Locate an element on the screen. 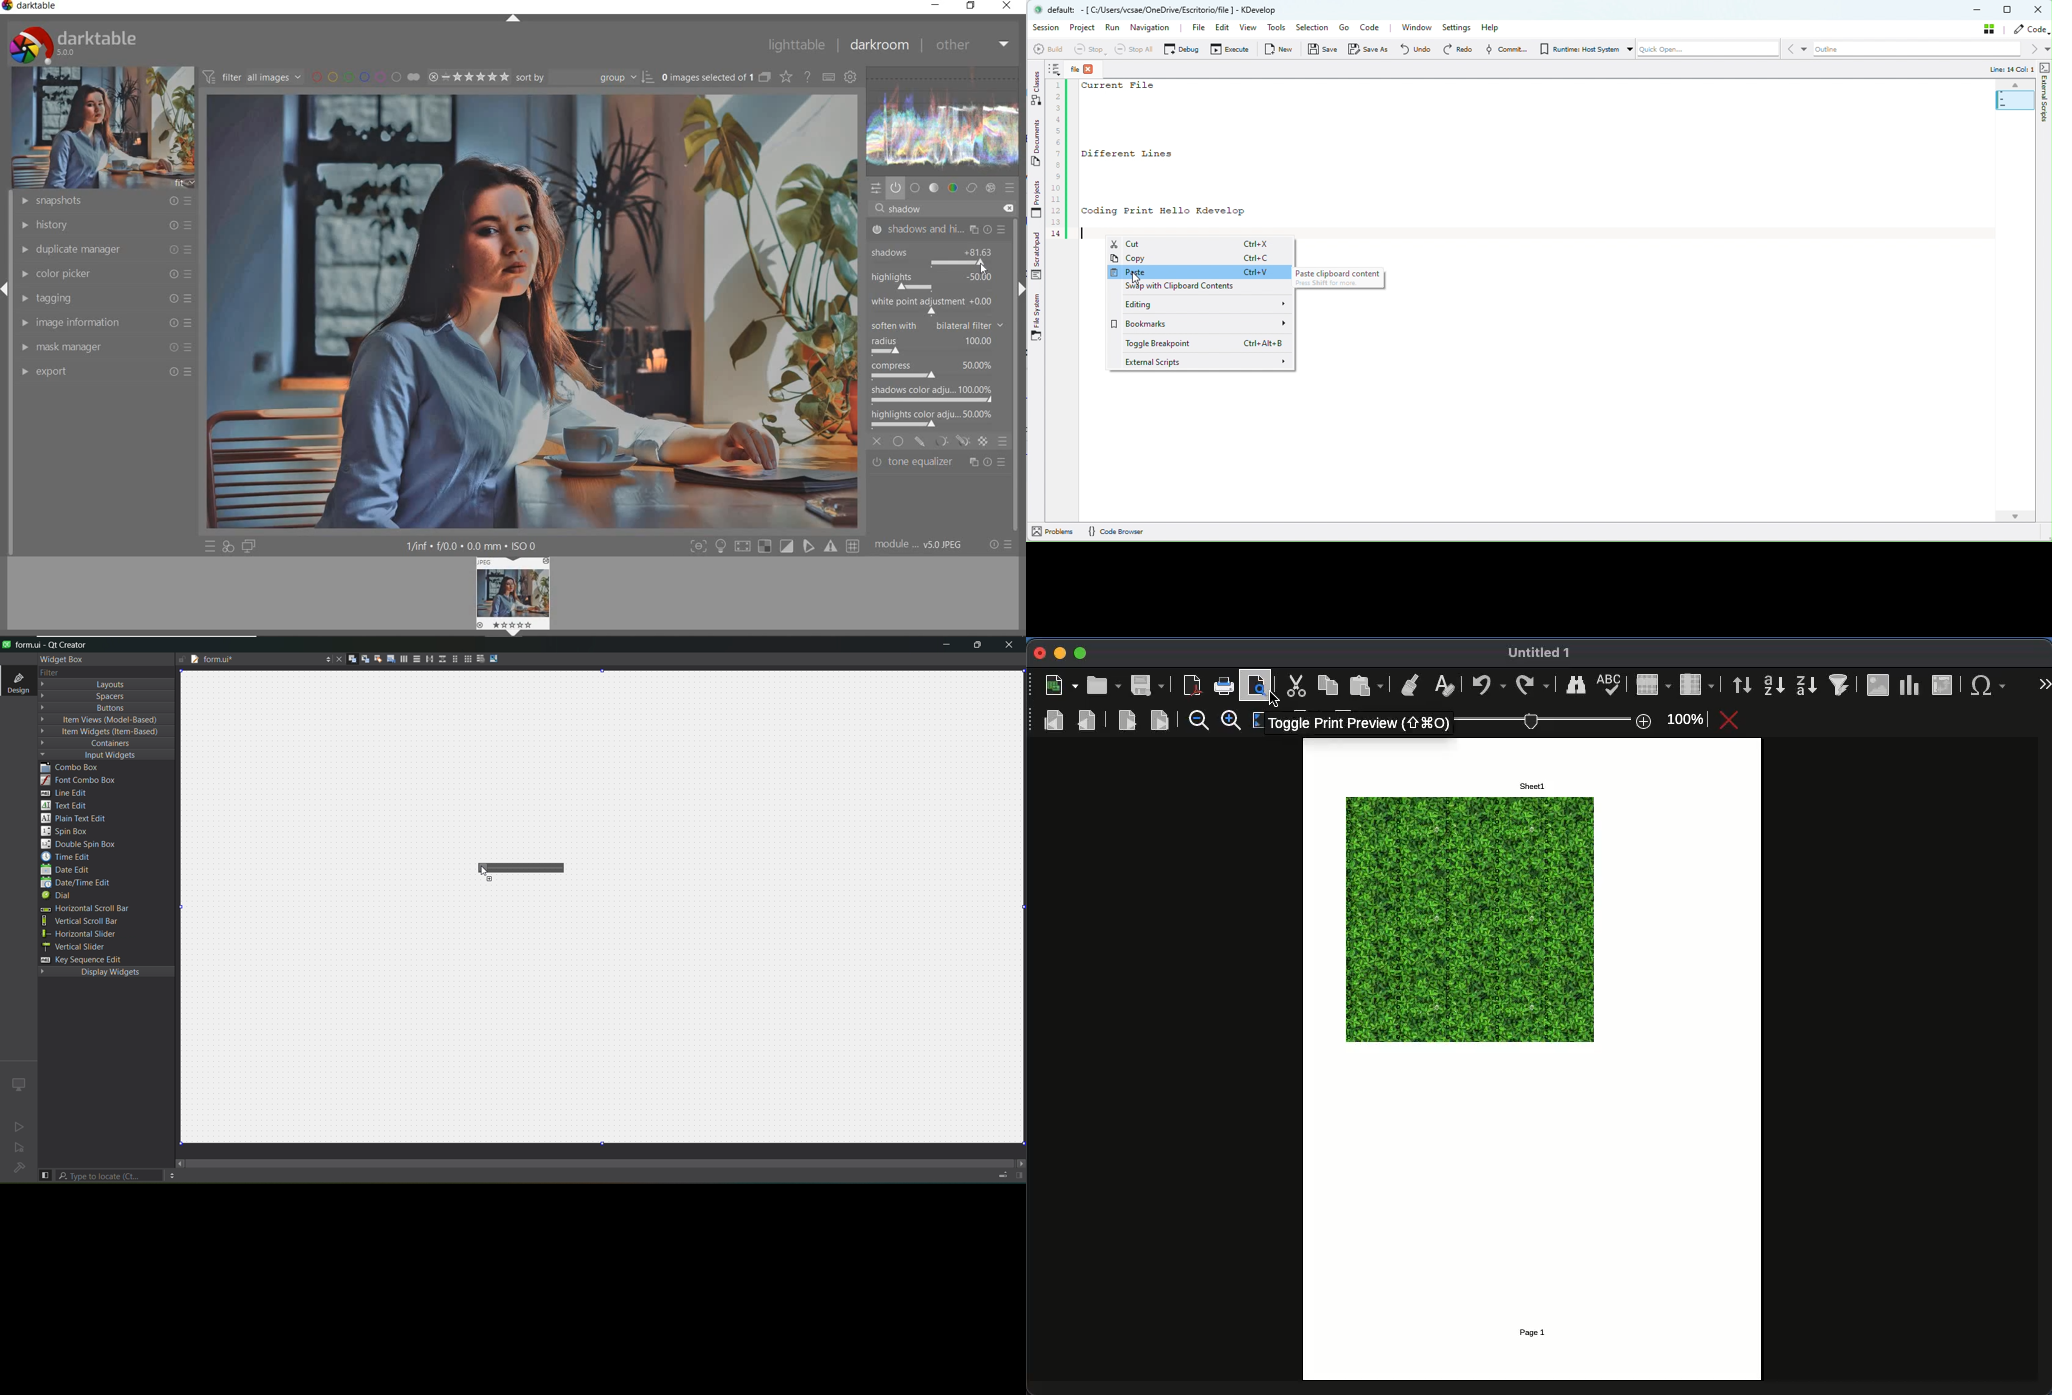 Image resolution: width=2072 pixels, height=1400 pixels. shadows is located at coordinates (910, 250).